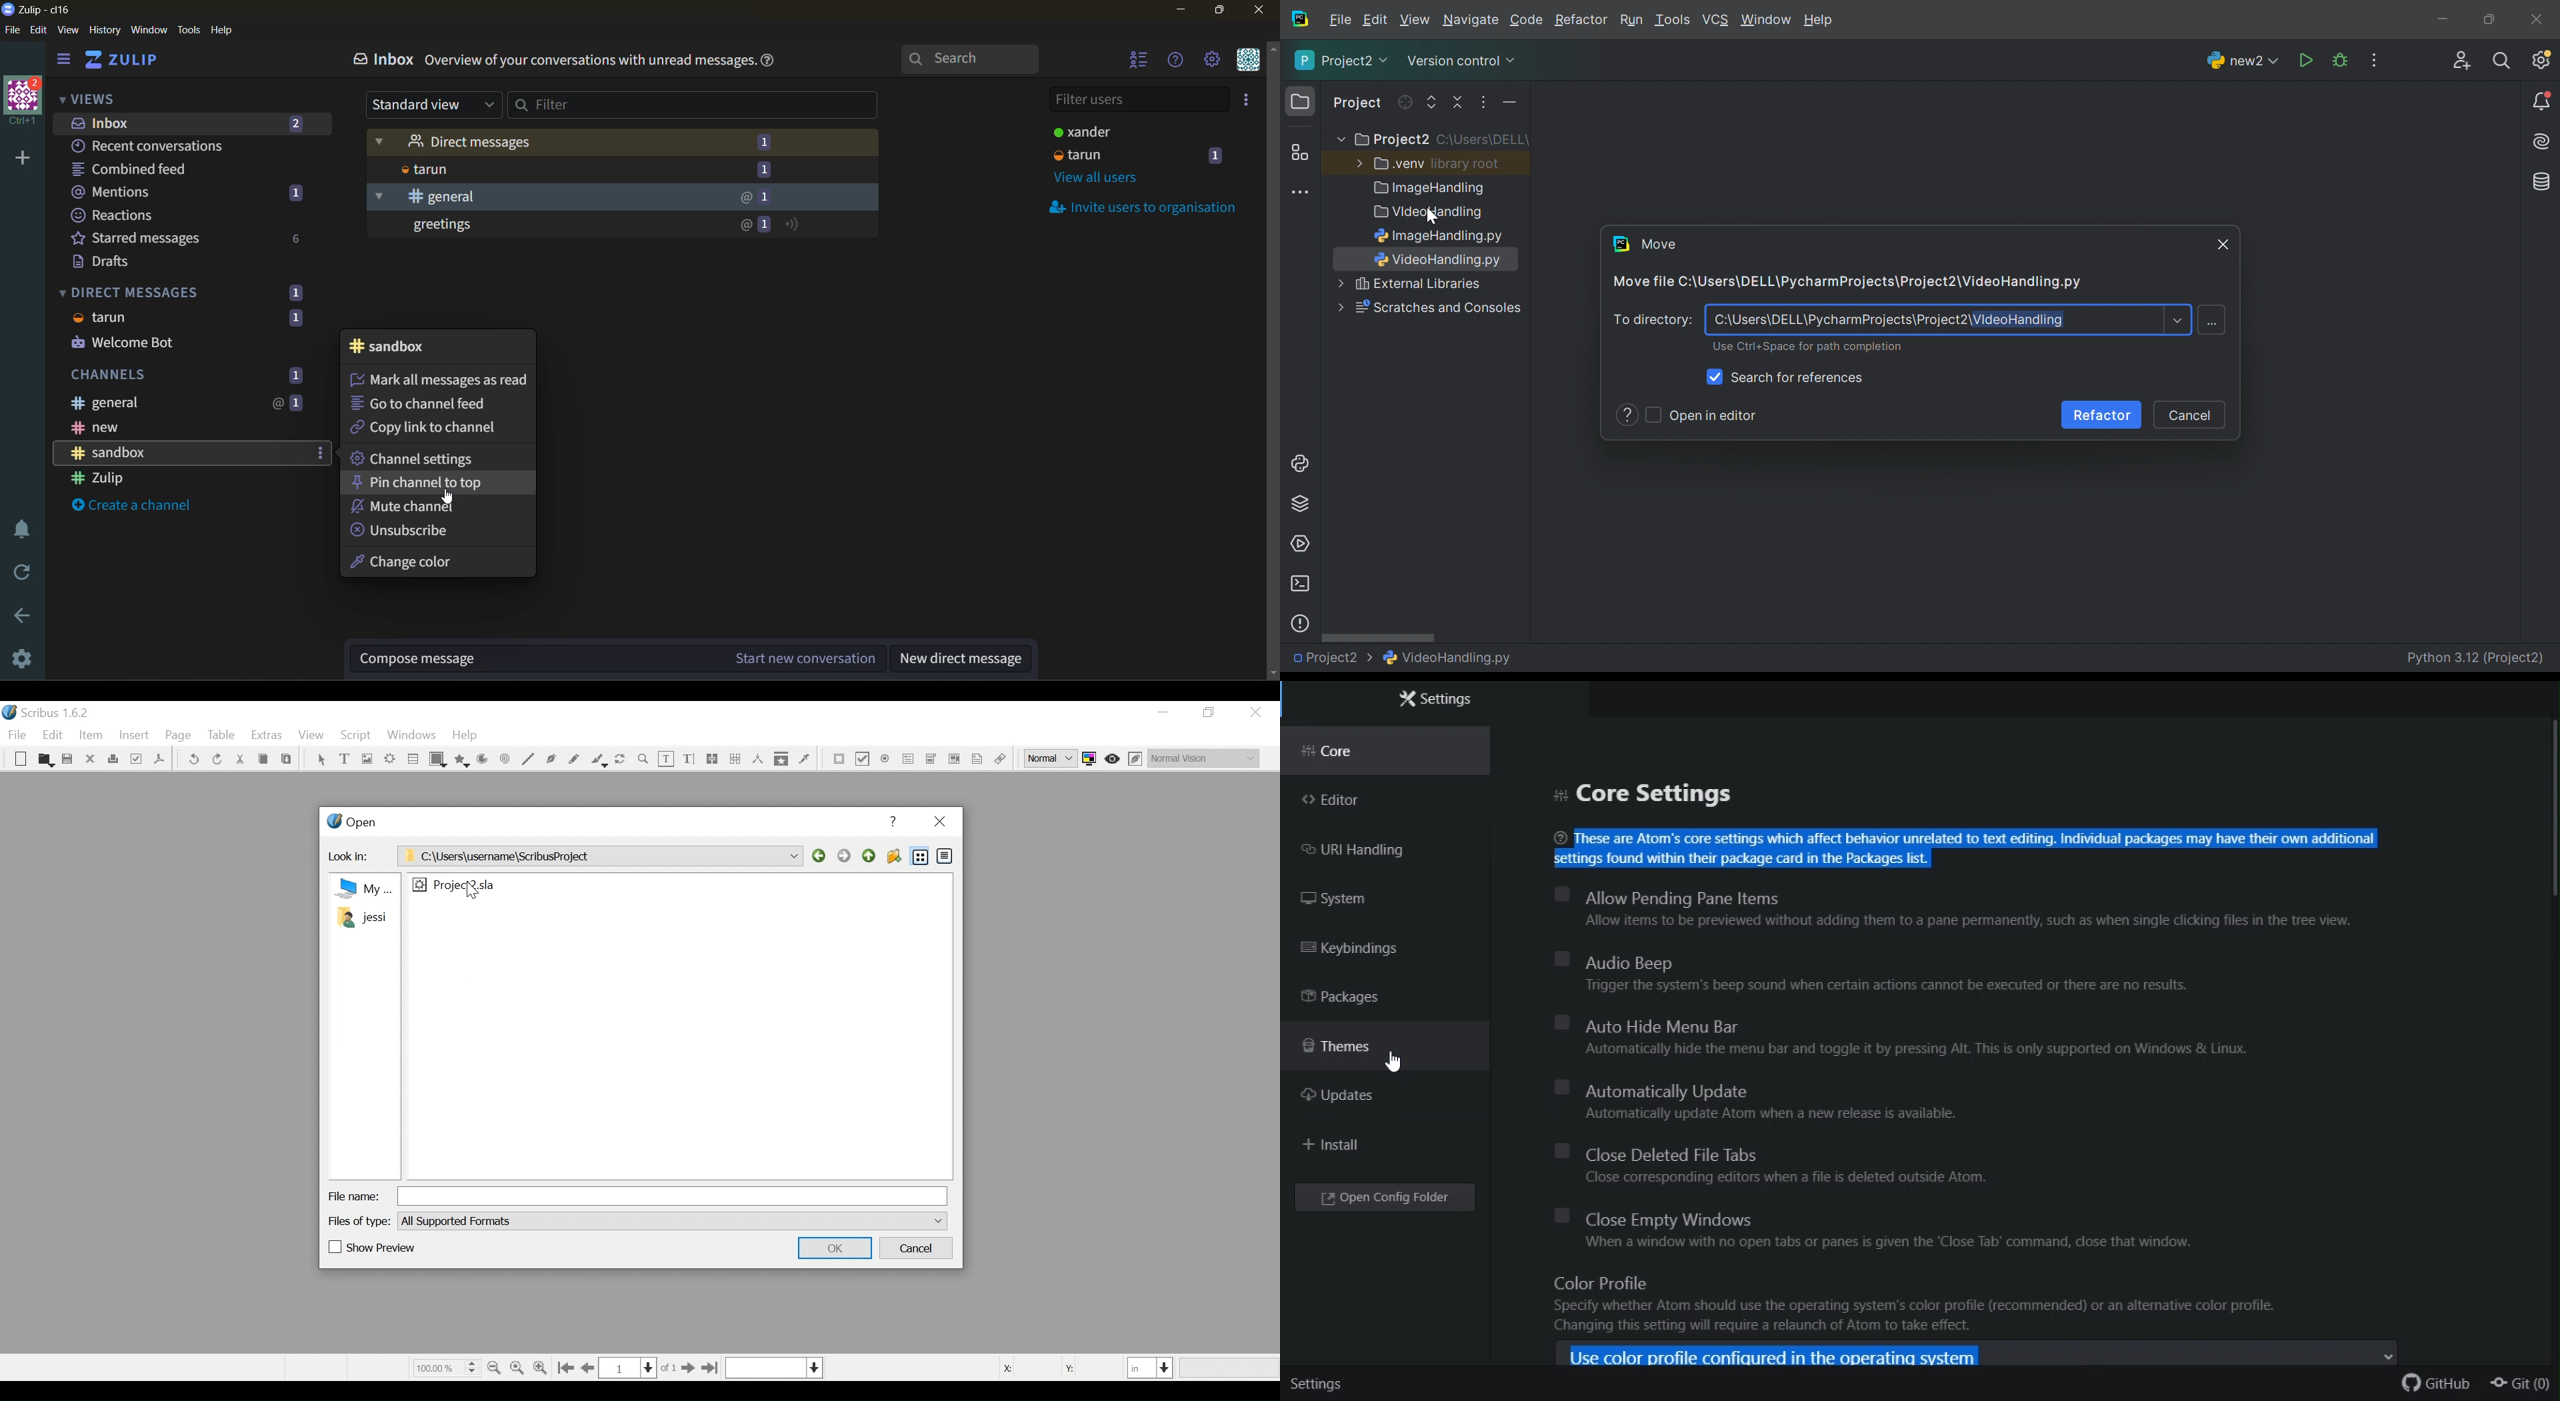 The width and height of the screenshot is (2576, 1428). What do you see at coordinates (667, 759) in the screenshot?
I see `Edit Text Content` at bounding box center [667, 759].